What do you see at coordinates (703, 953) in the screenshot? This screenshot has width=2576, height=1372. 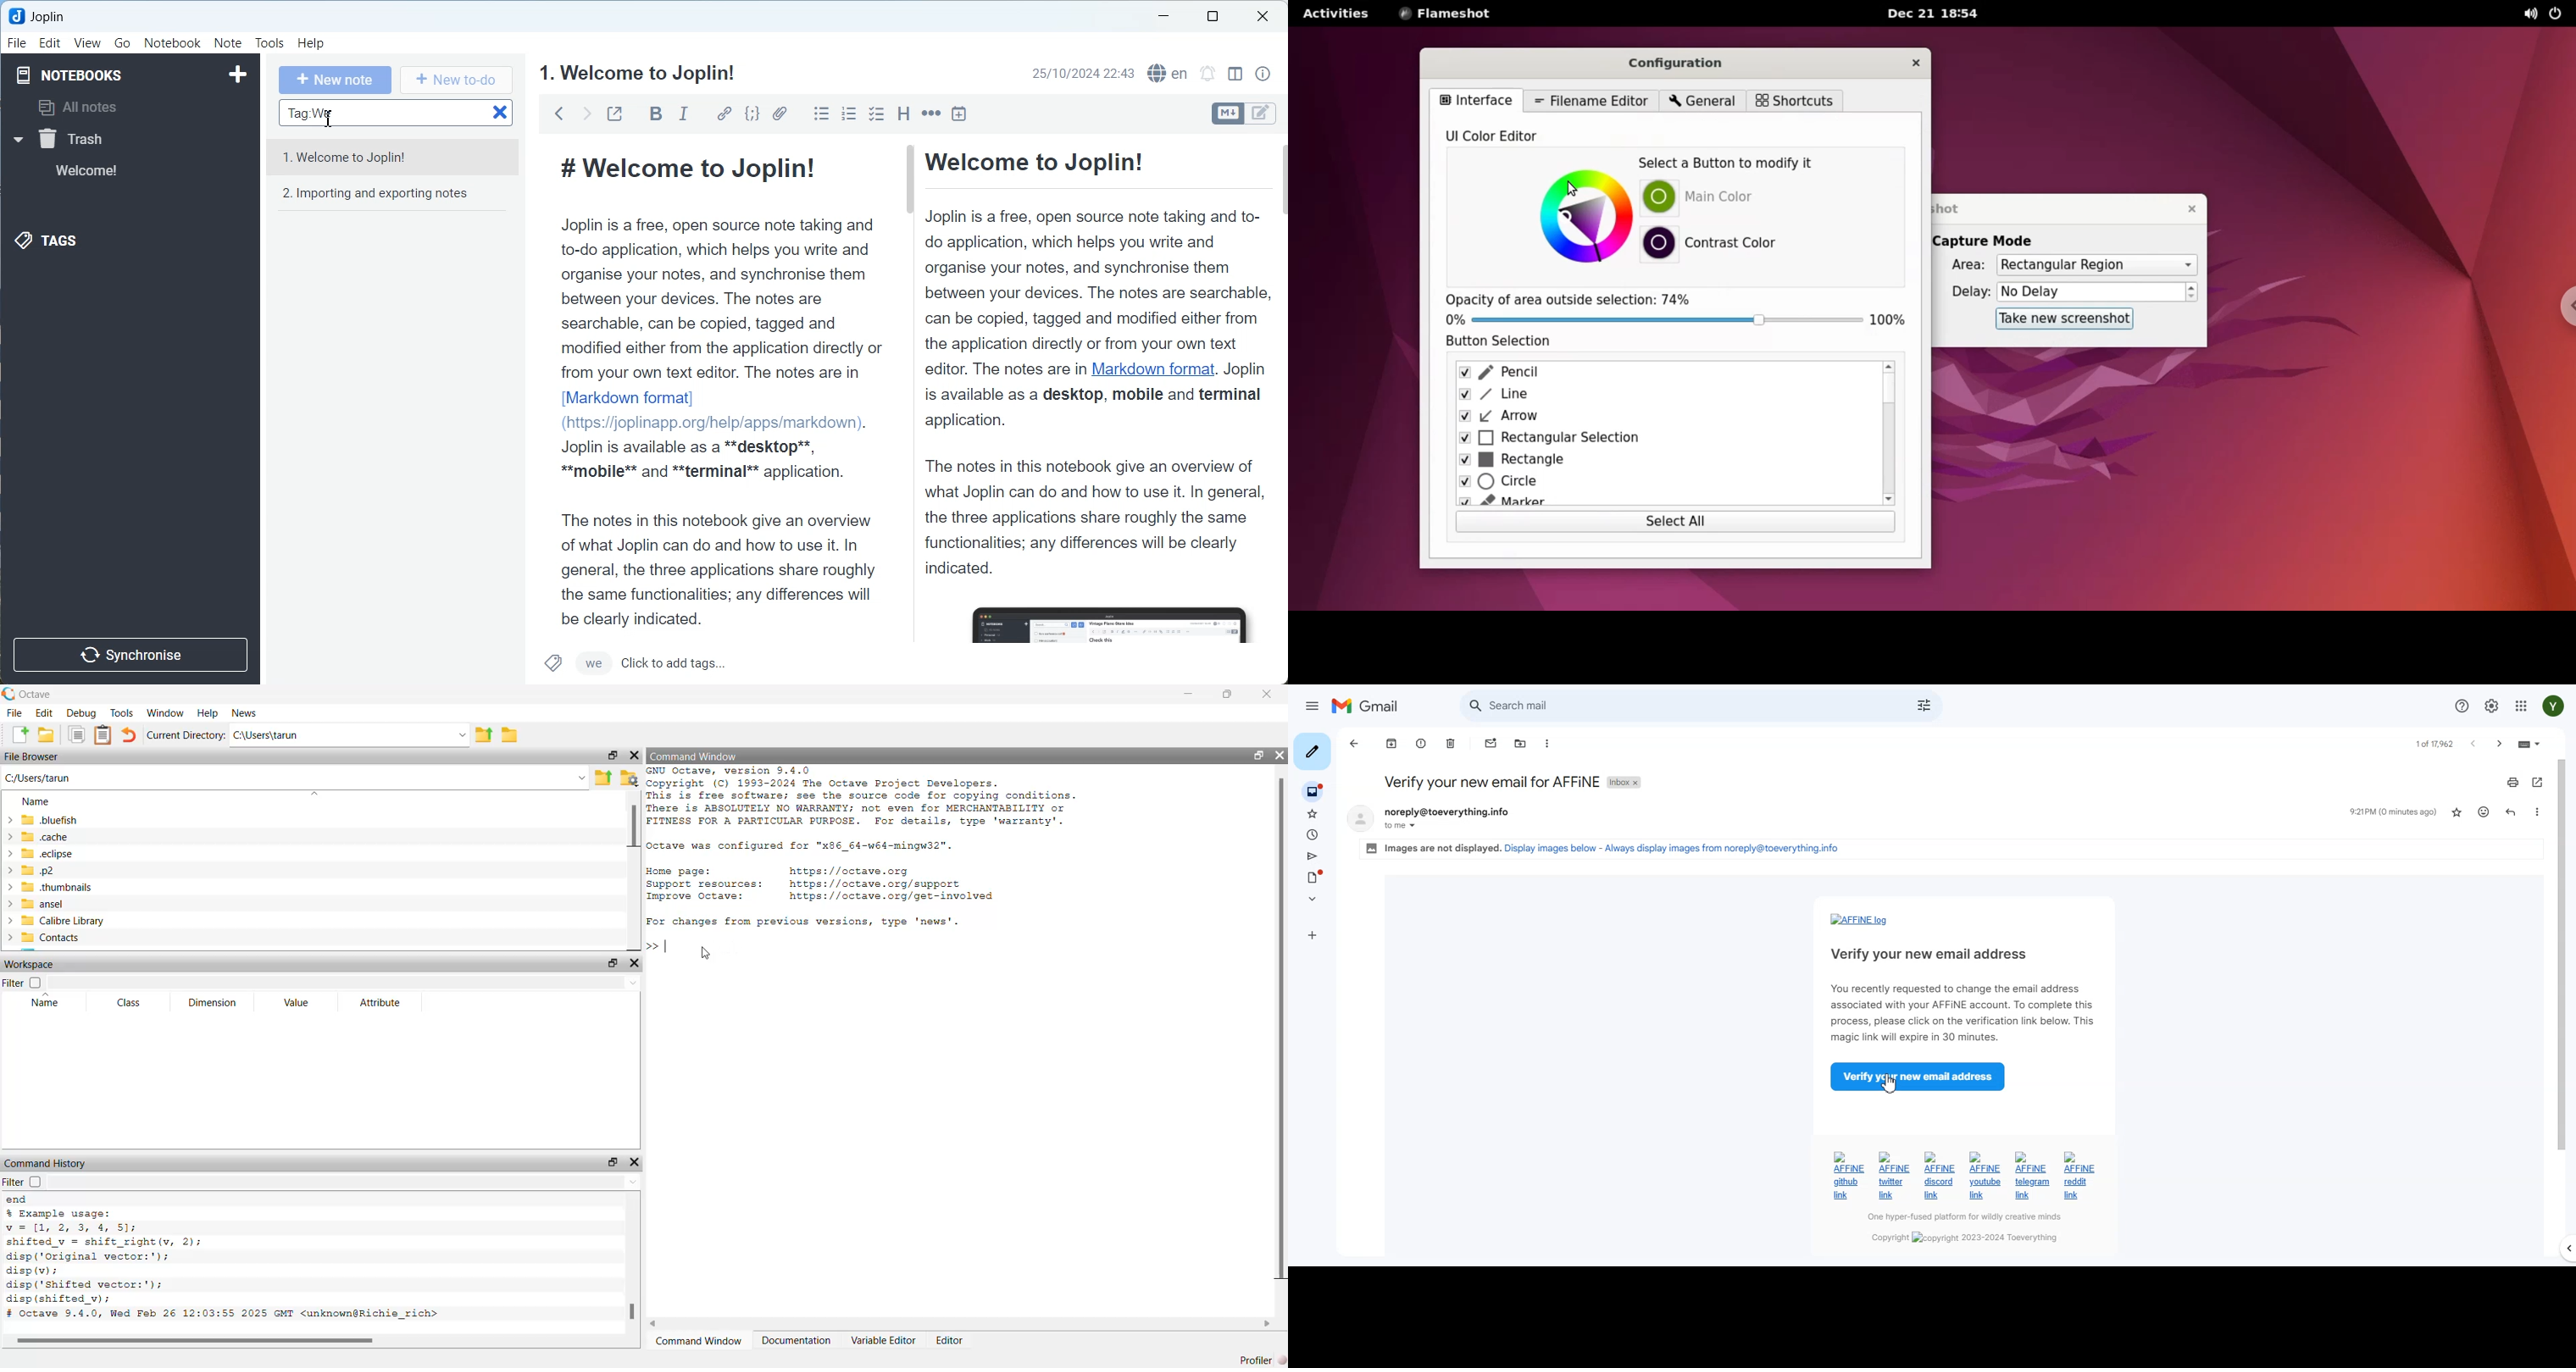 I see `cursor` at bounding box center [703, 953].